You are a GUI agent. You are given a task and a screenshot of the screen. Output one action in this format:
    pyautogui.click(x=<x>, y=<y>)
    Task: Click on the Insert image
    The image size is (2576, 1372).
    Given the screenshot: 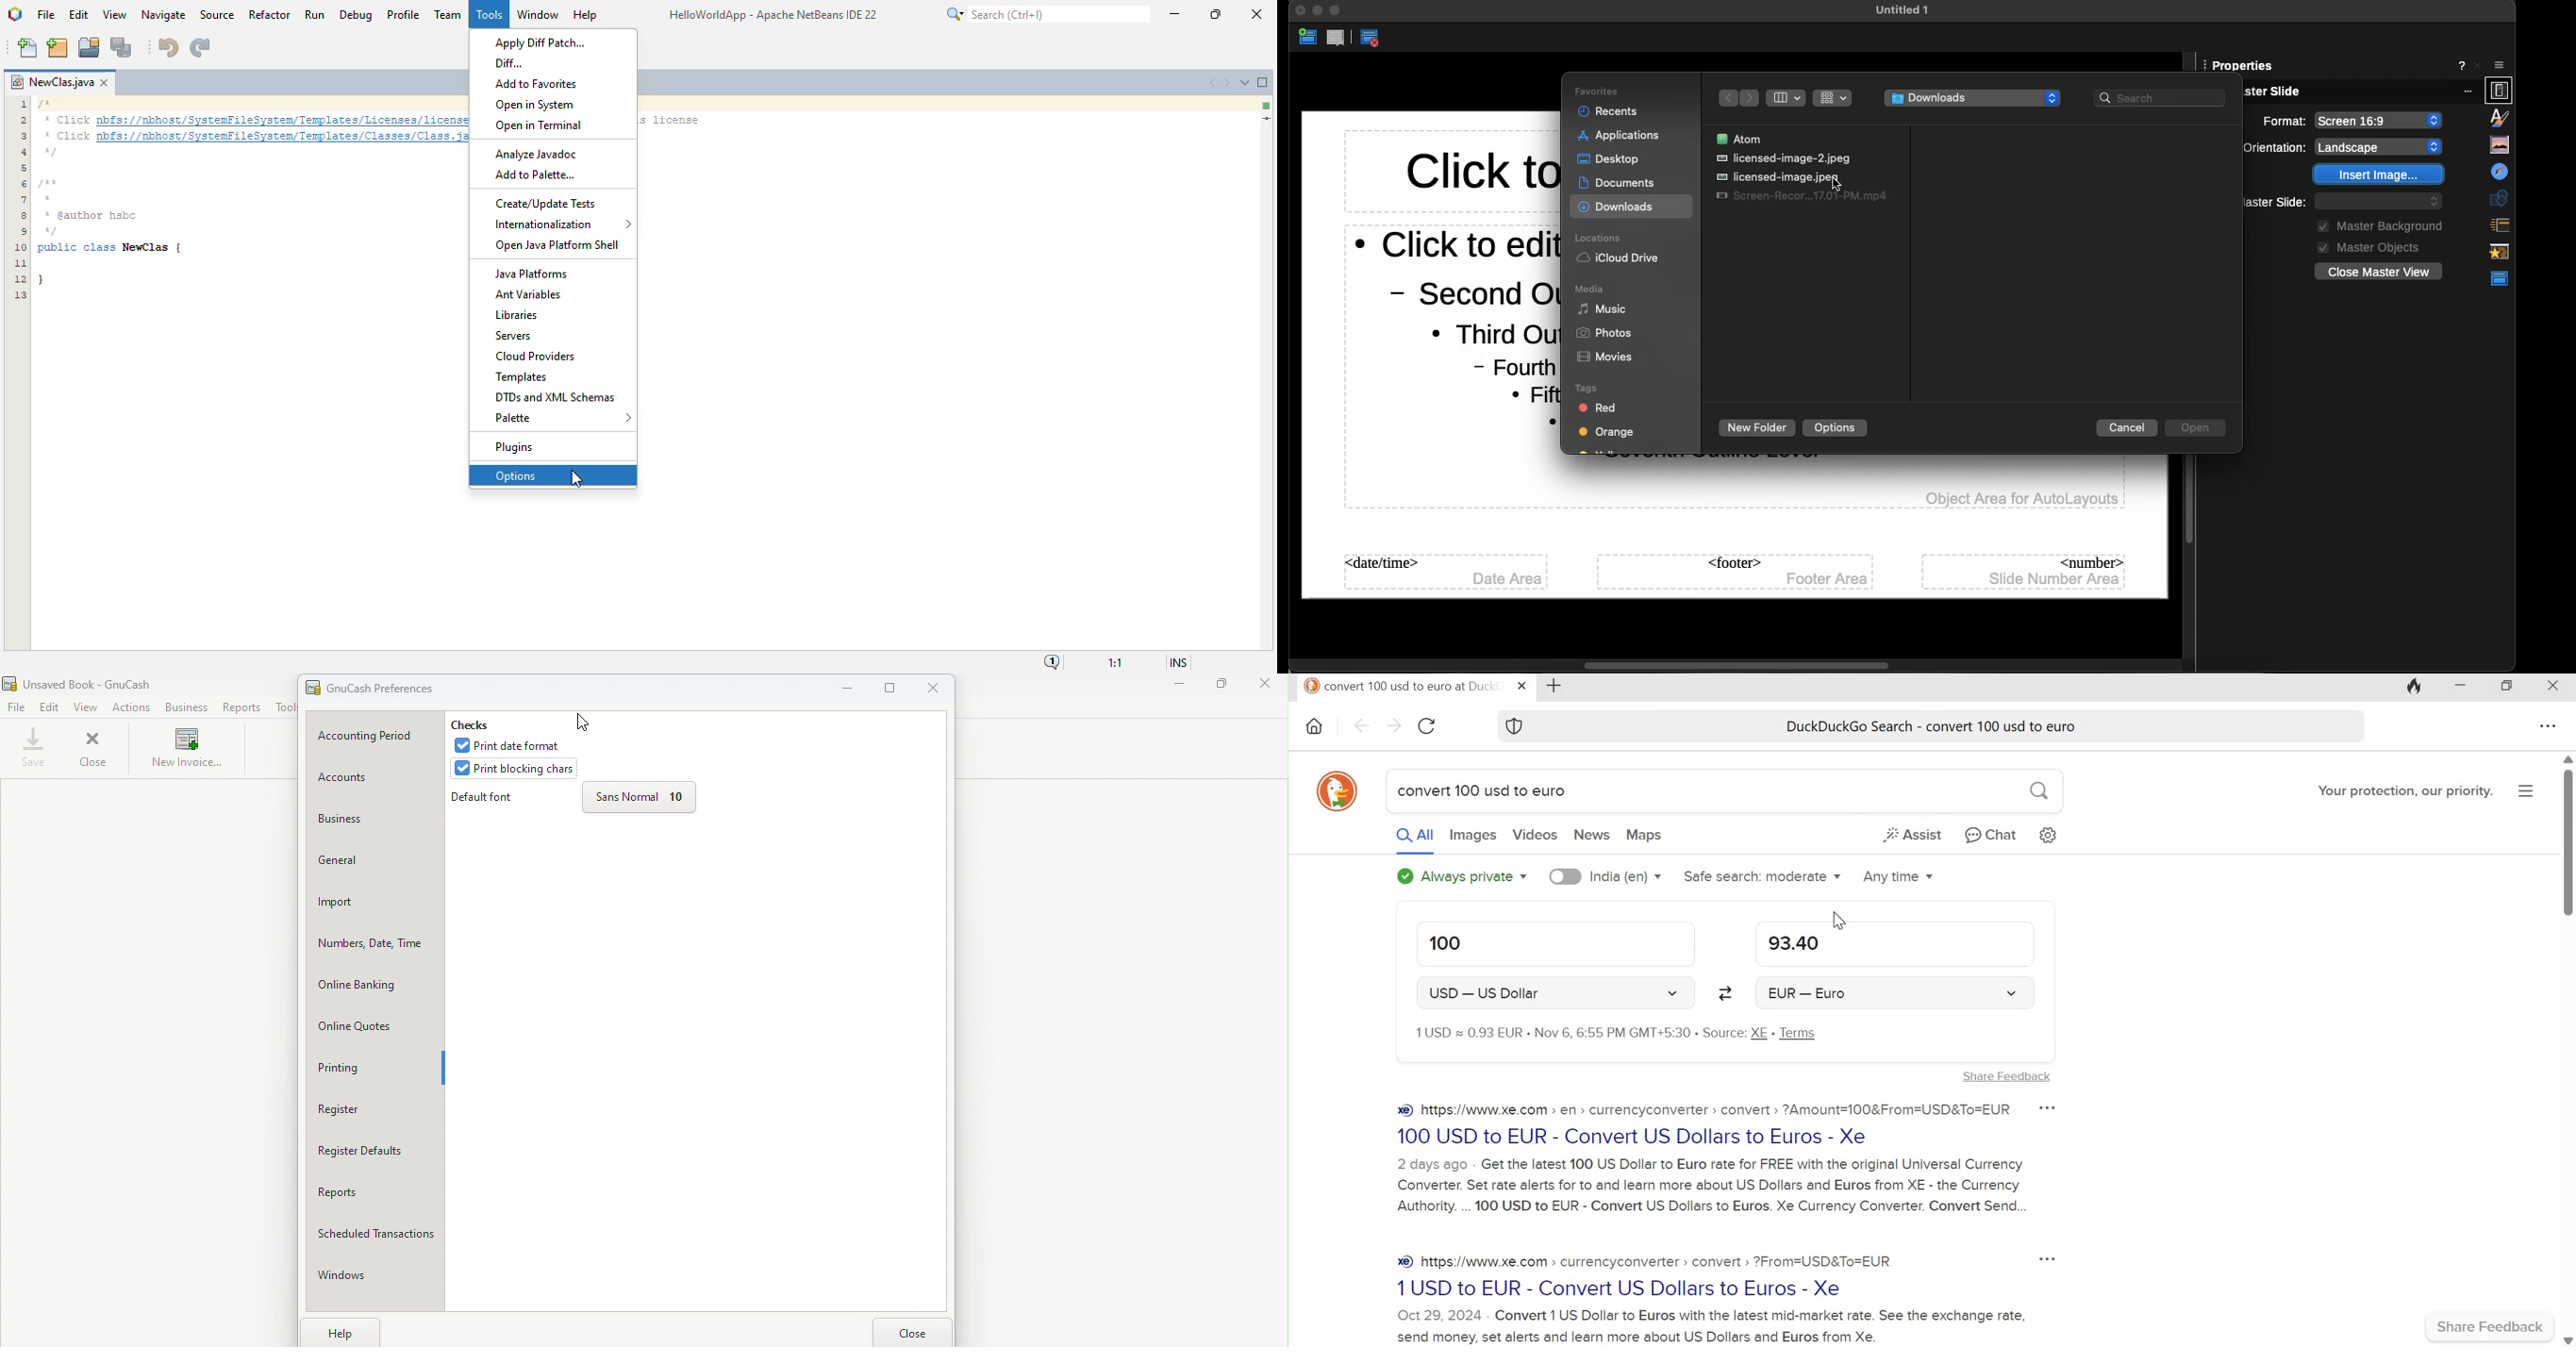 What is the action you would take?
    pyautogui.click(x=2380, y=175)
    